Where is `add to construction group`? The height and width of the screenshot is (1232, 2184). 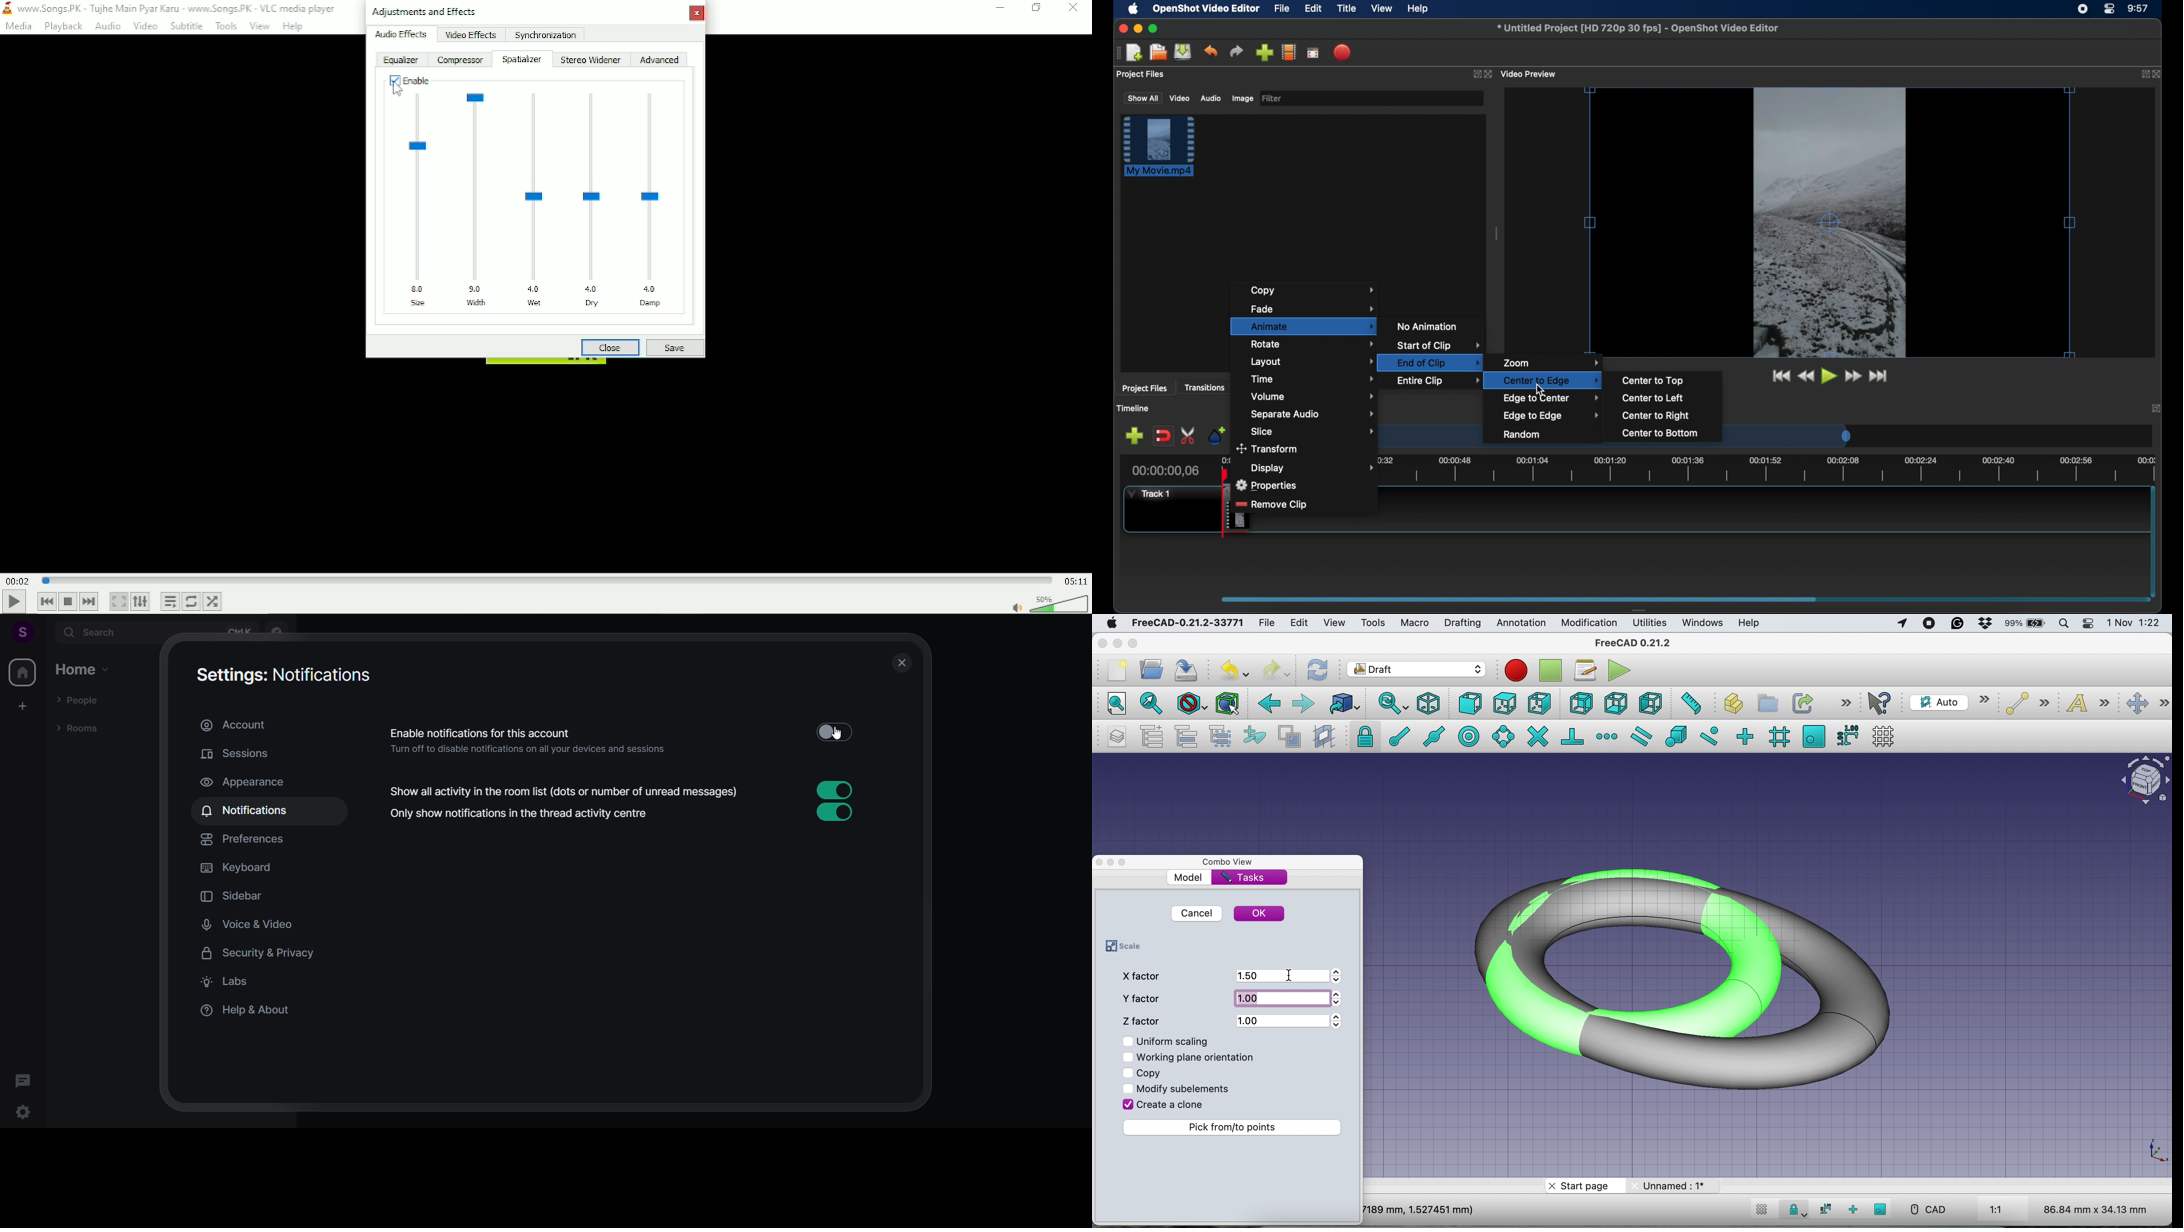 add to construction group is located at coordinates (1252, 736).